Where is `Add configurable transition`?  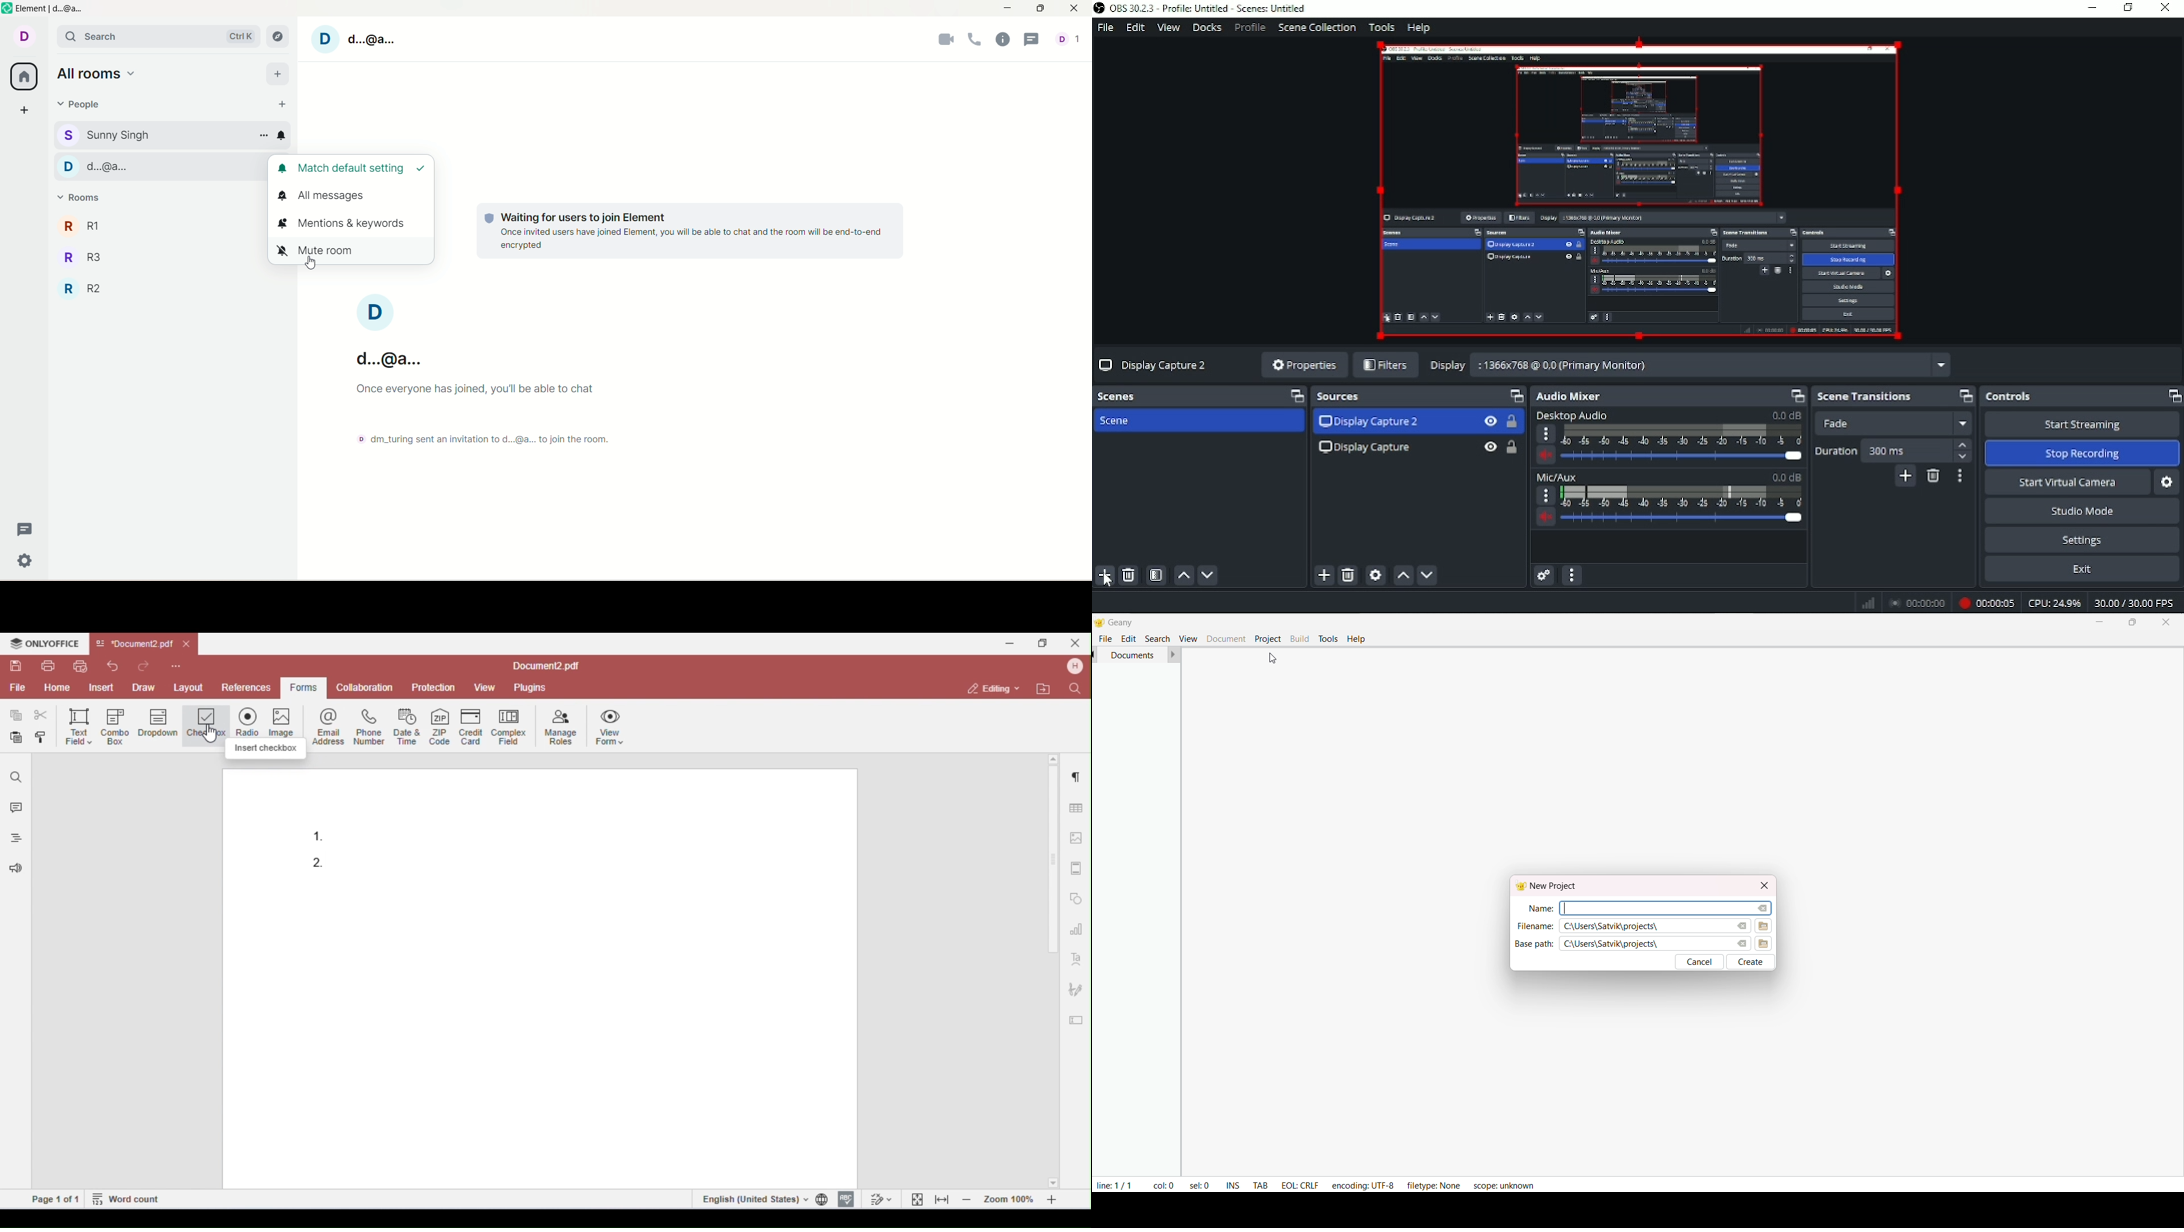 Add configurable transition is located at coordinates (1904, 477).